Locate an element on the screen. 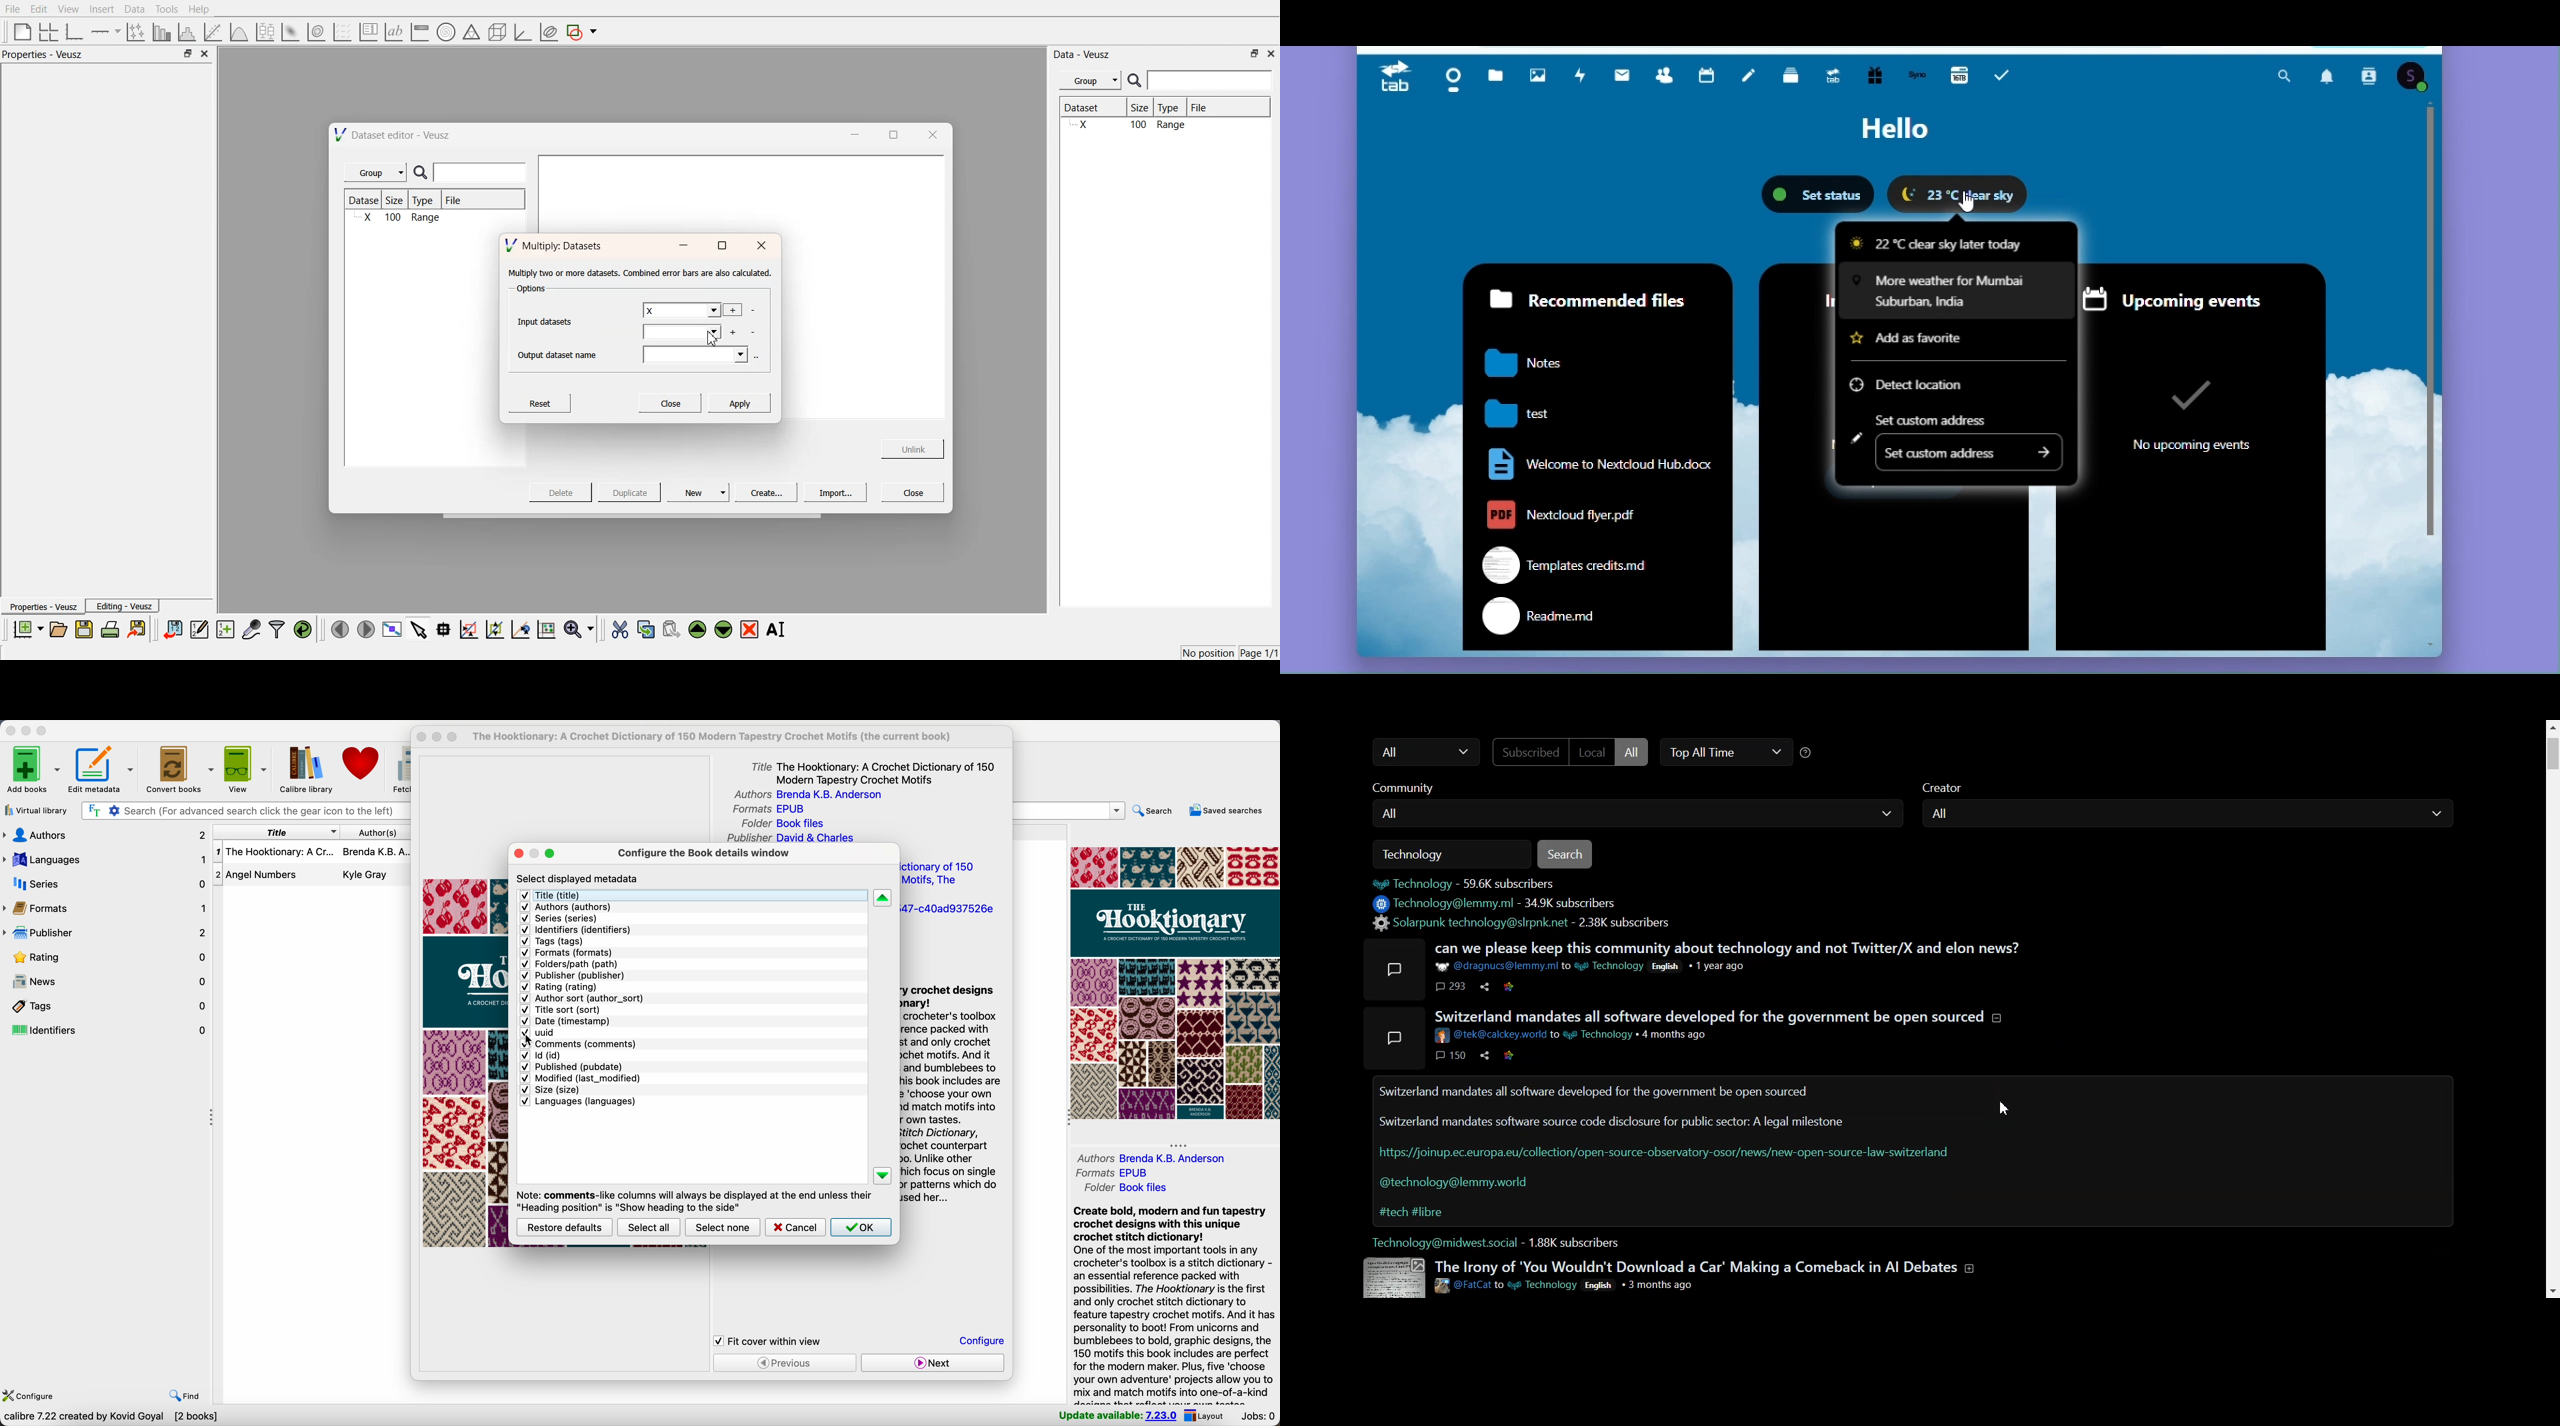 The height and width of the screenshot is (1428, 2576). Detect location is located at coordinates (1932, 385).